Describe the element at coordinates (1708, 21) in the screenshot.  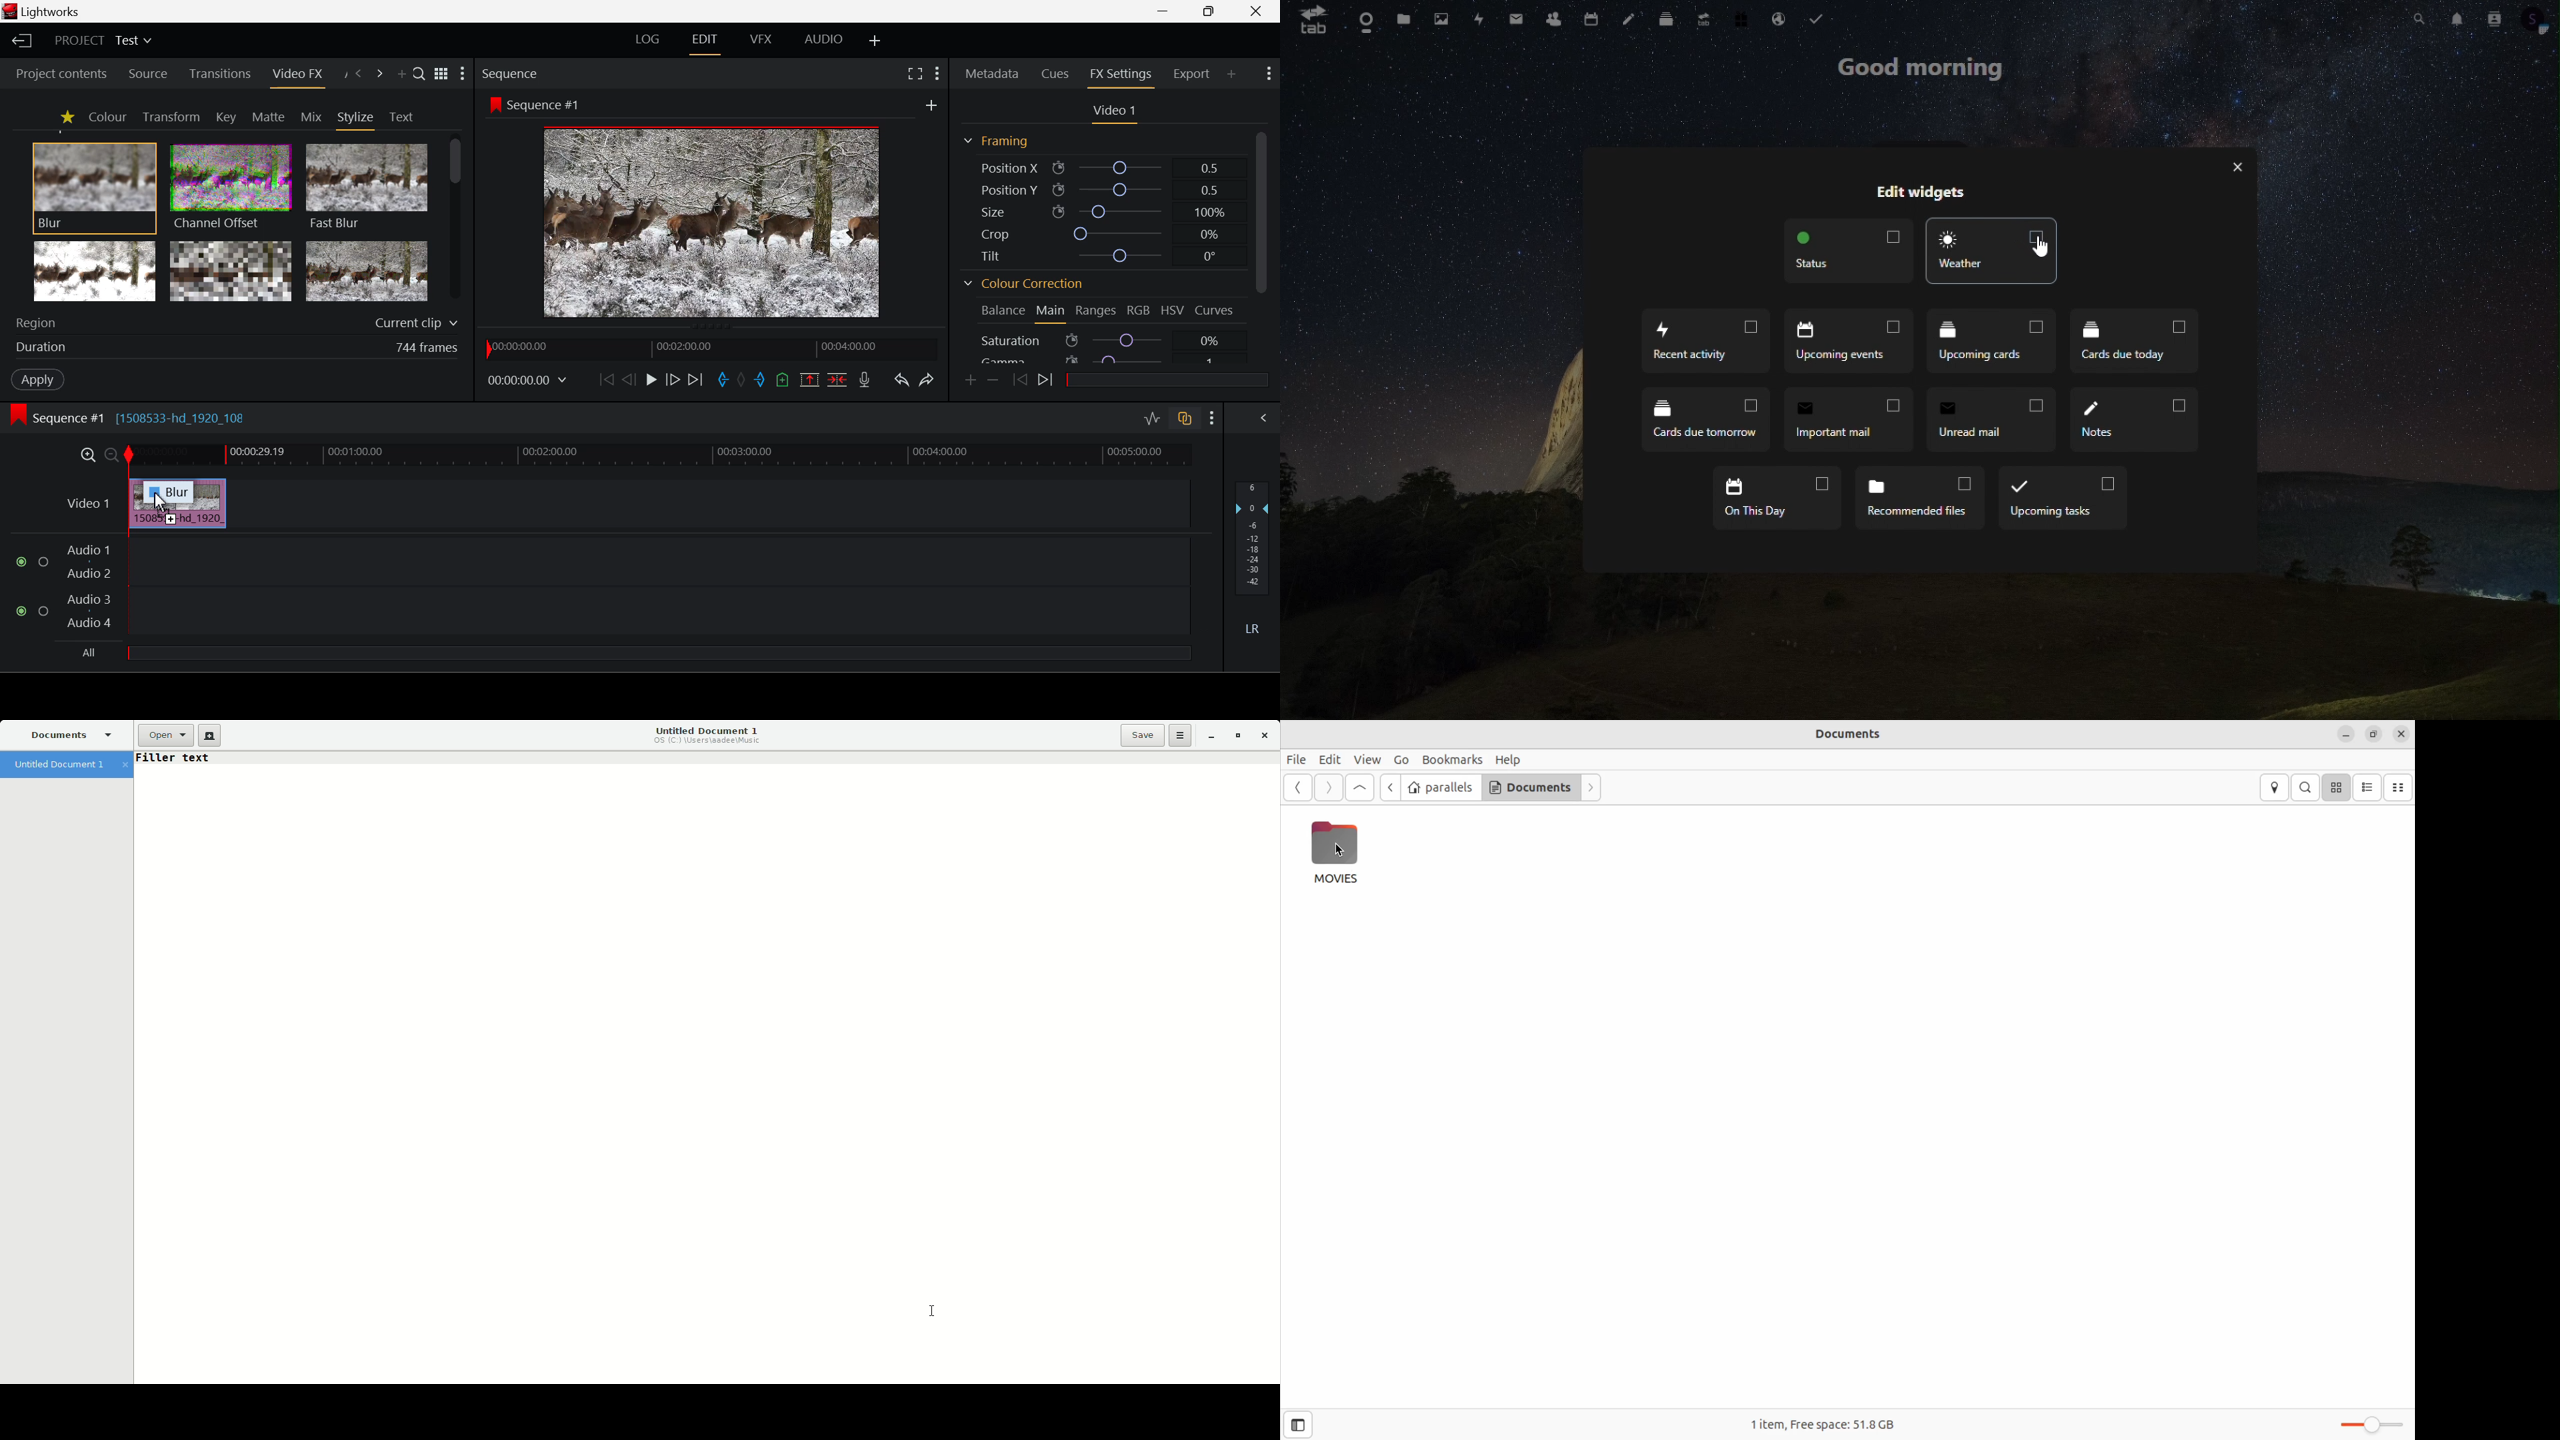
I see `upgrade` at that location.